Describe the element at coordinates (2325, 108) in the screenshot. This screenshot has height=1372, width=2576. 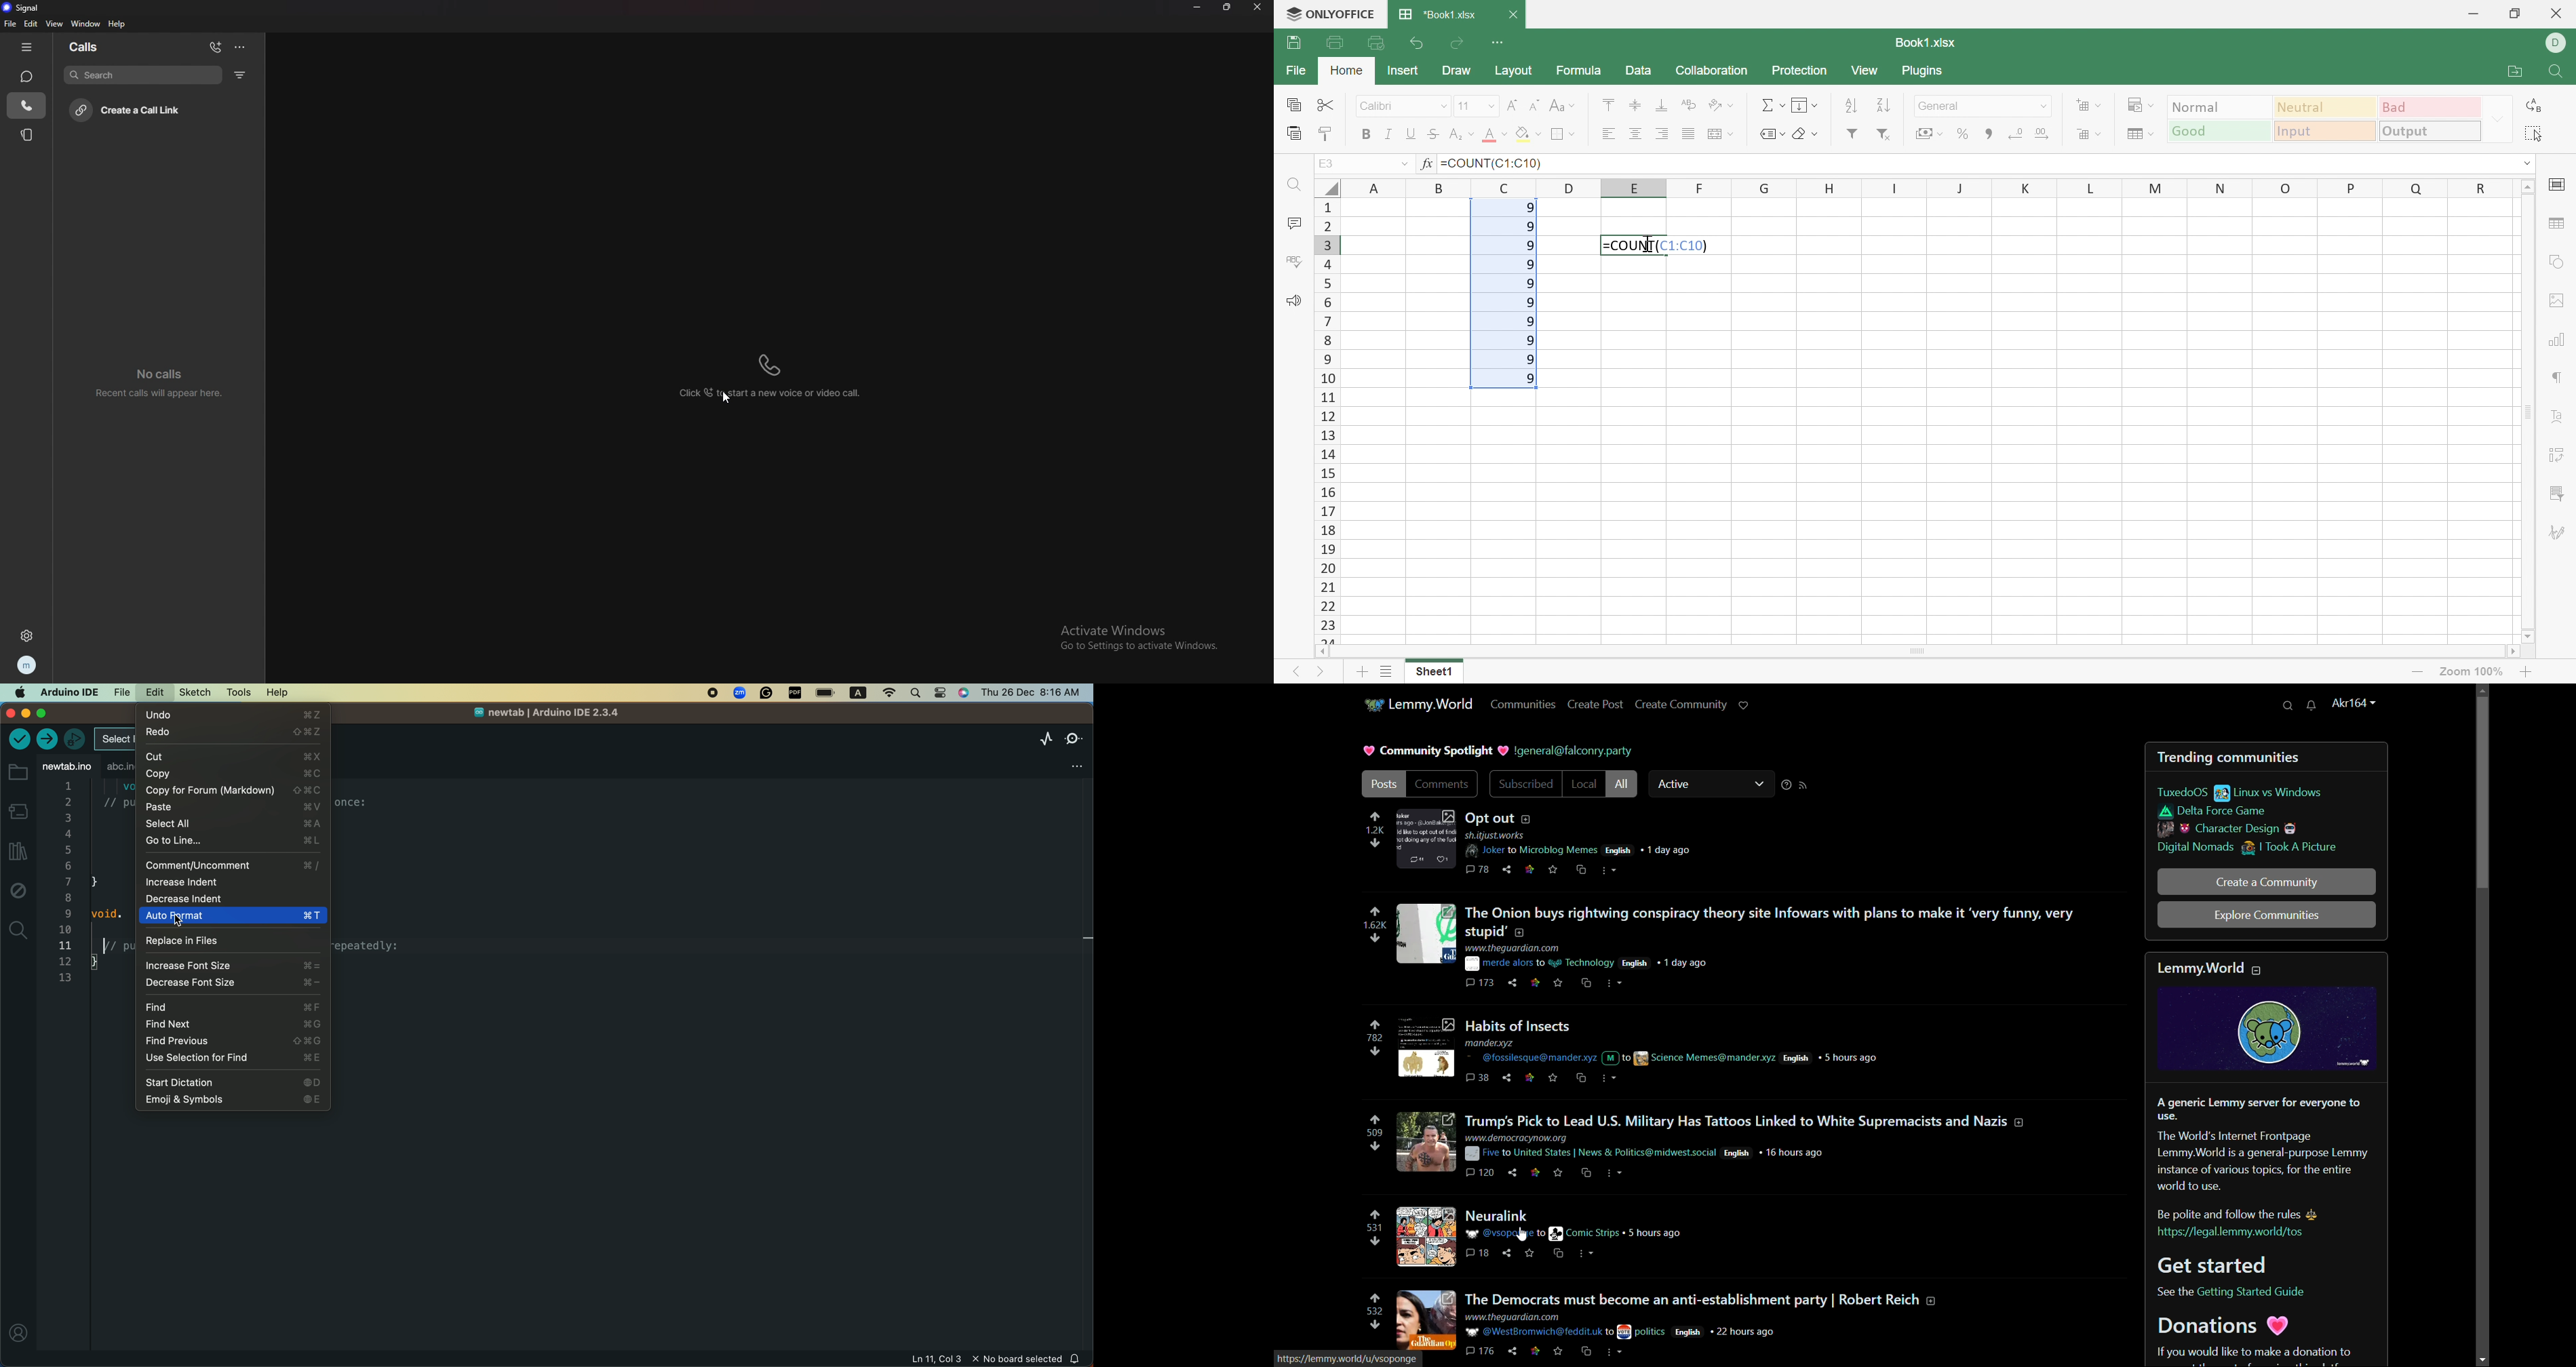
I see `Neutral` at that location.